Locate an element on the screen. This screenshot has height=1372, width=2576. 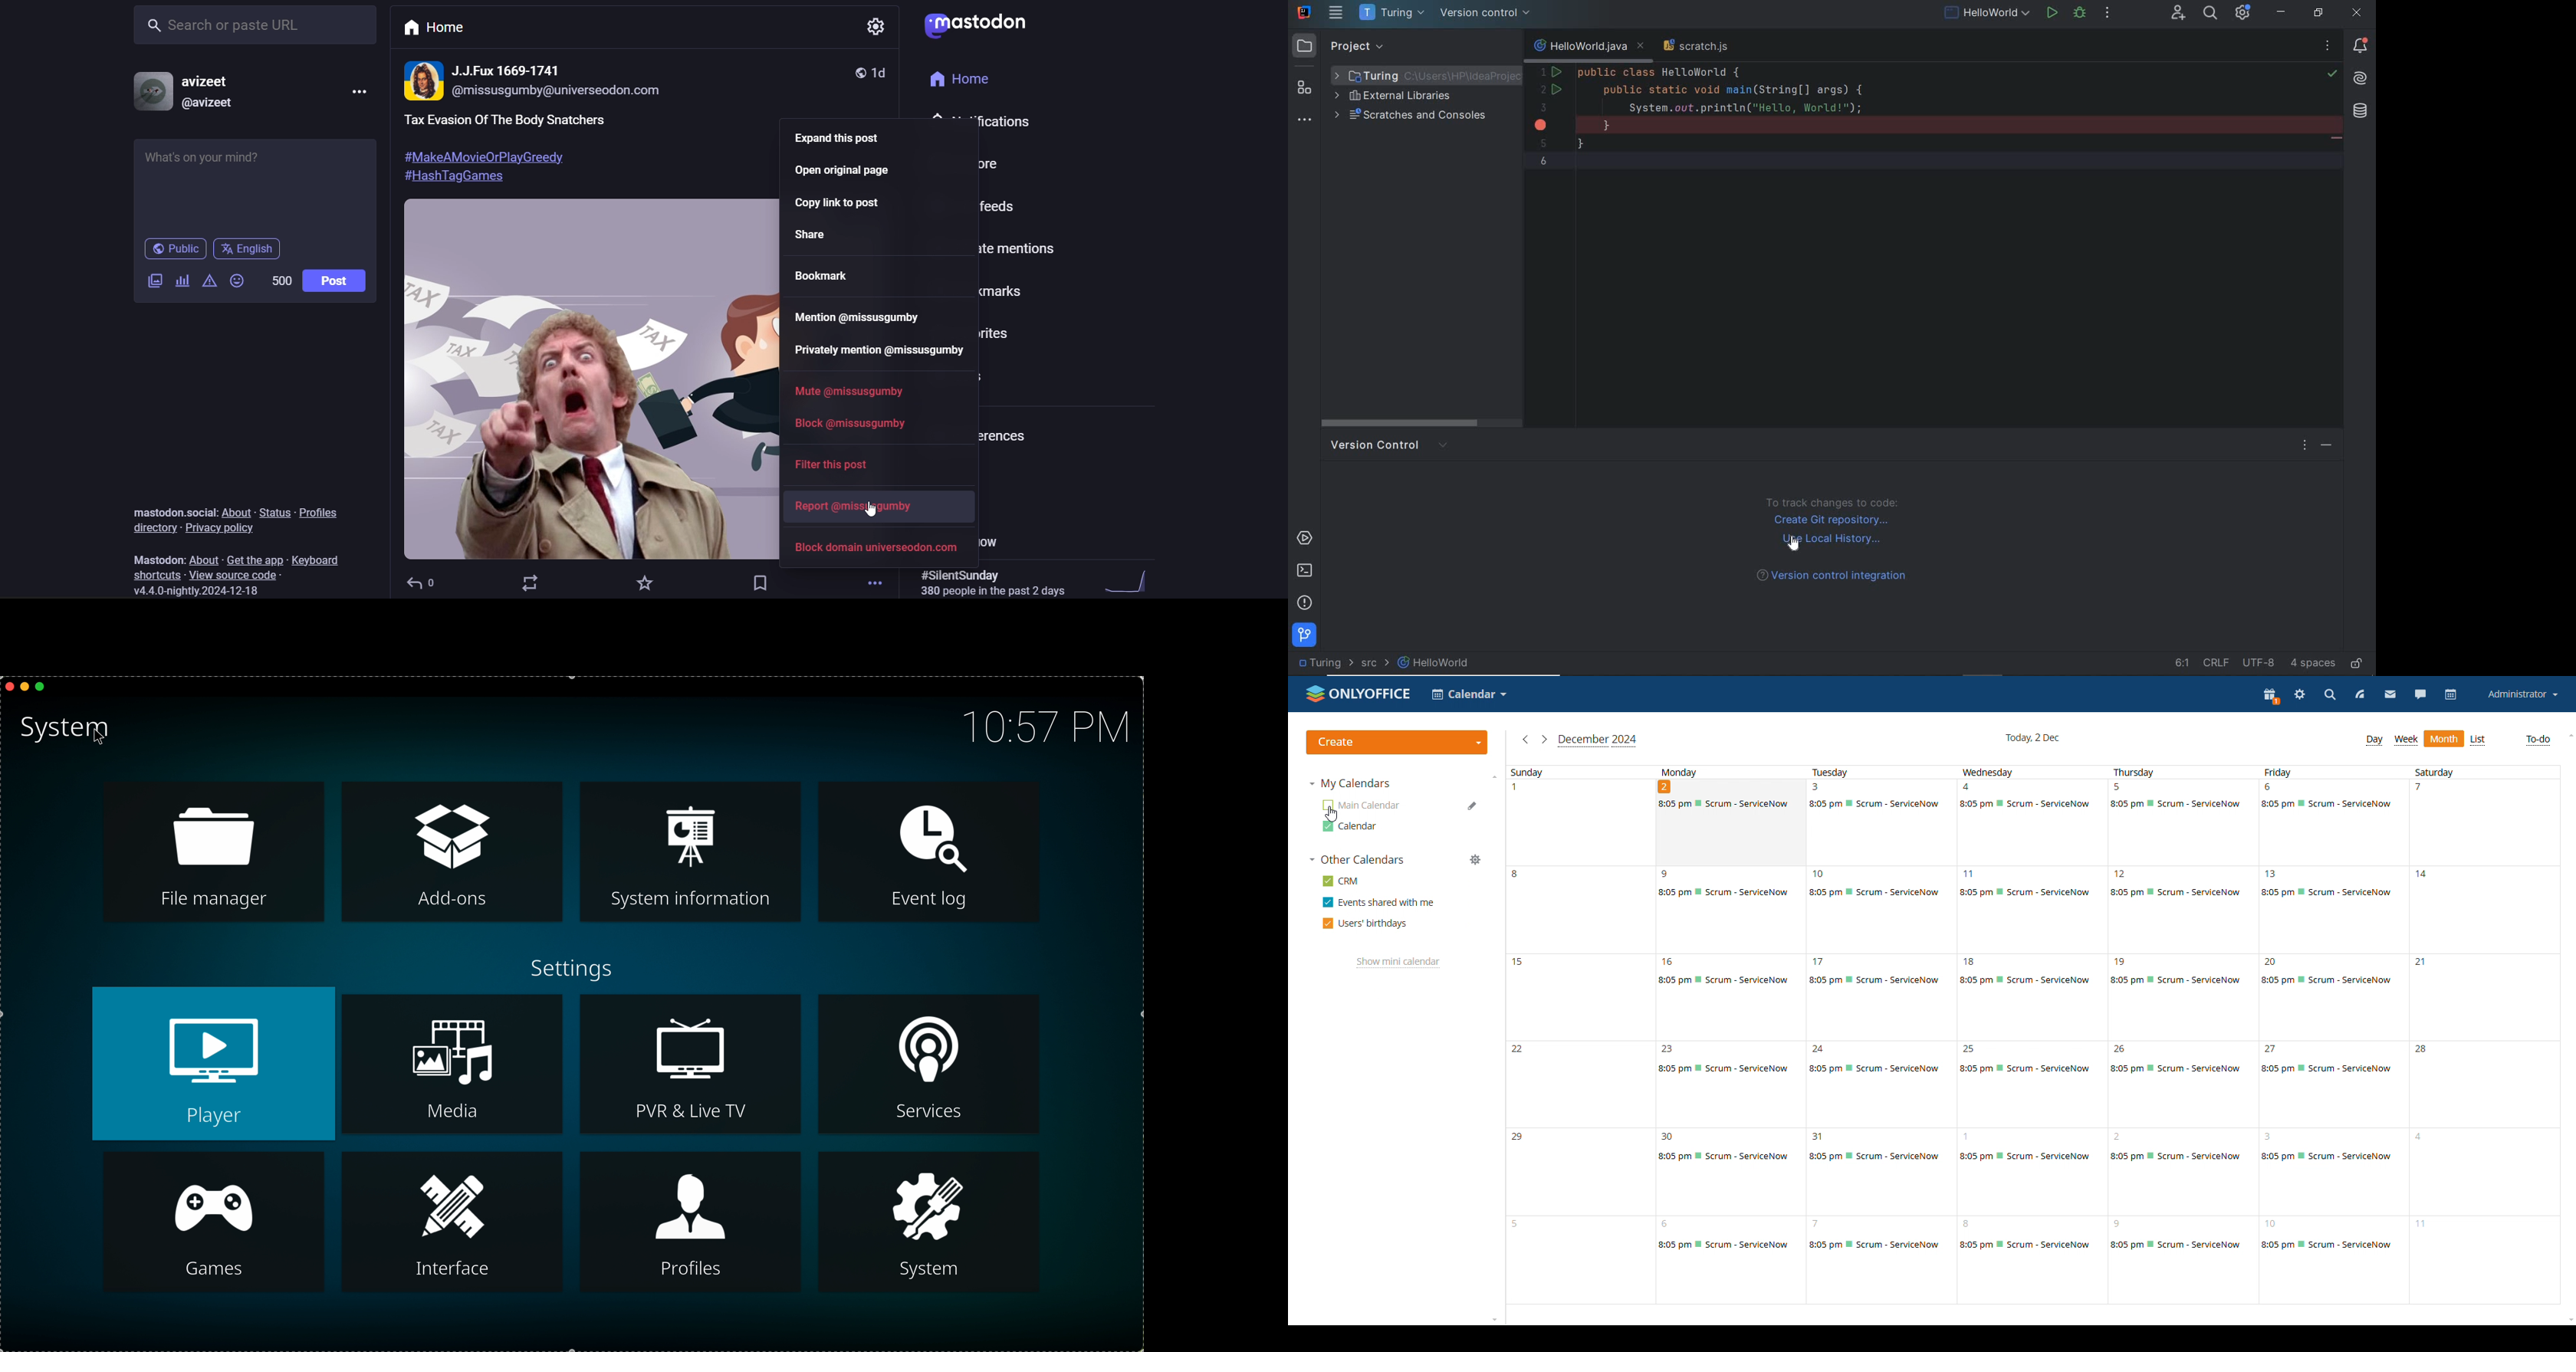
mastodon is located at coordinates (152, 557).